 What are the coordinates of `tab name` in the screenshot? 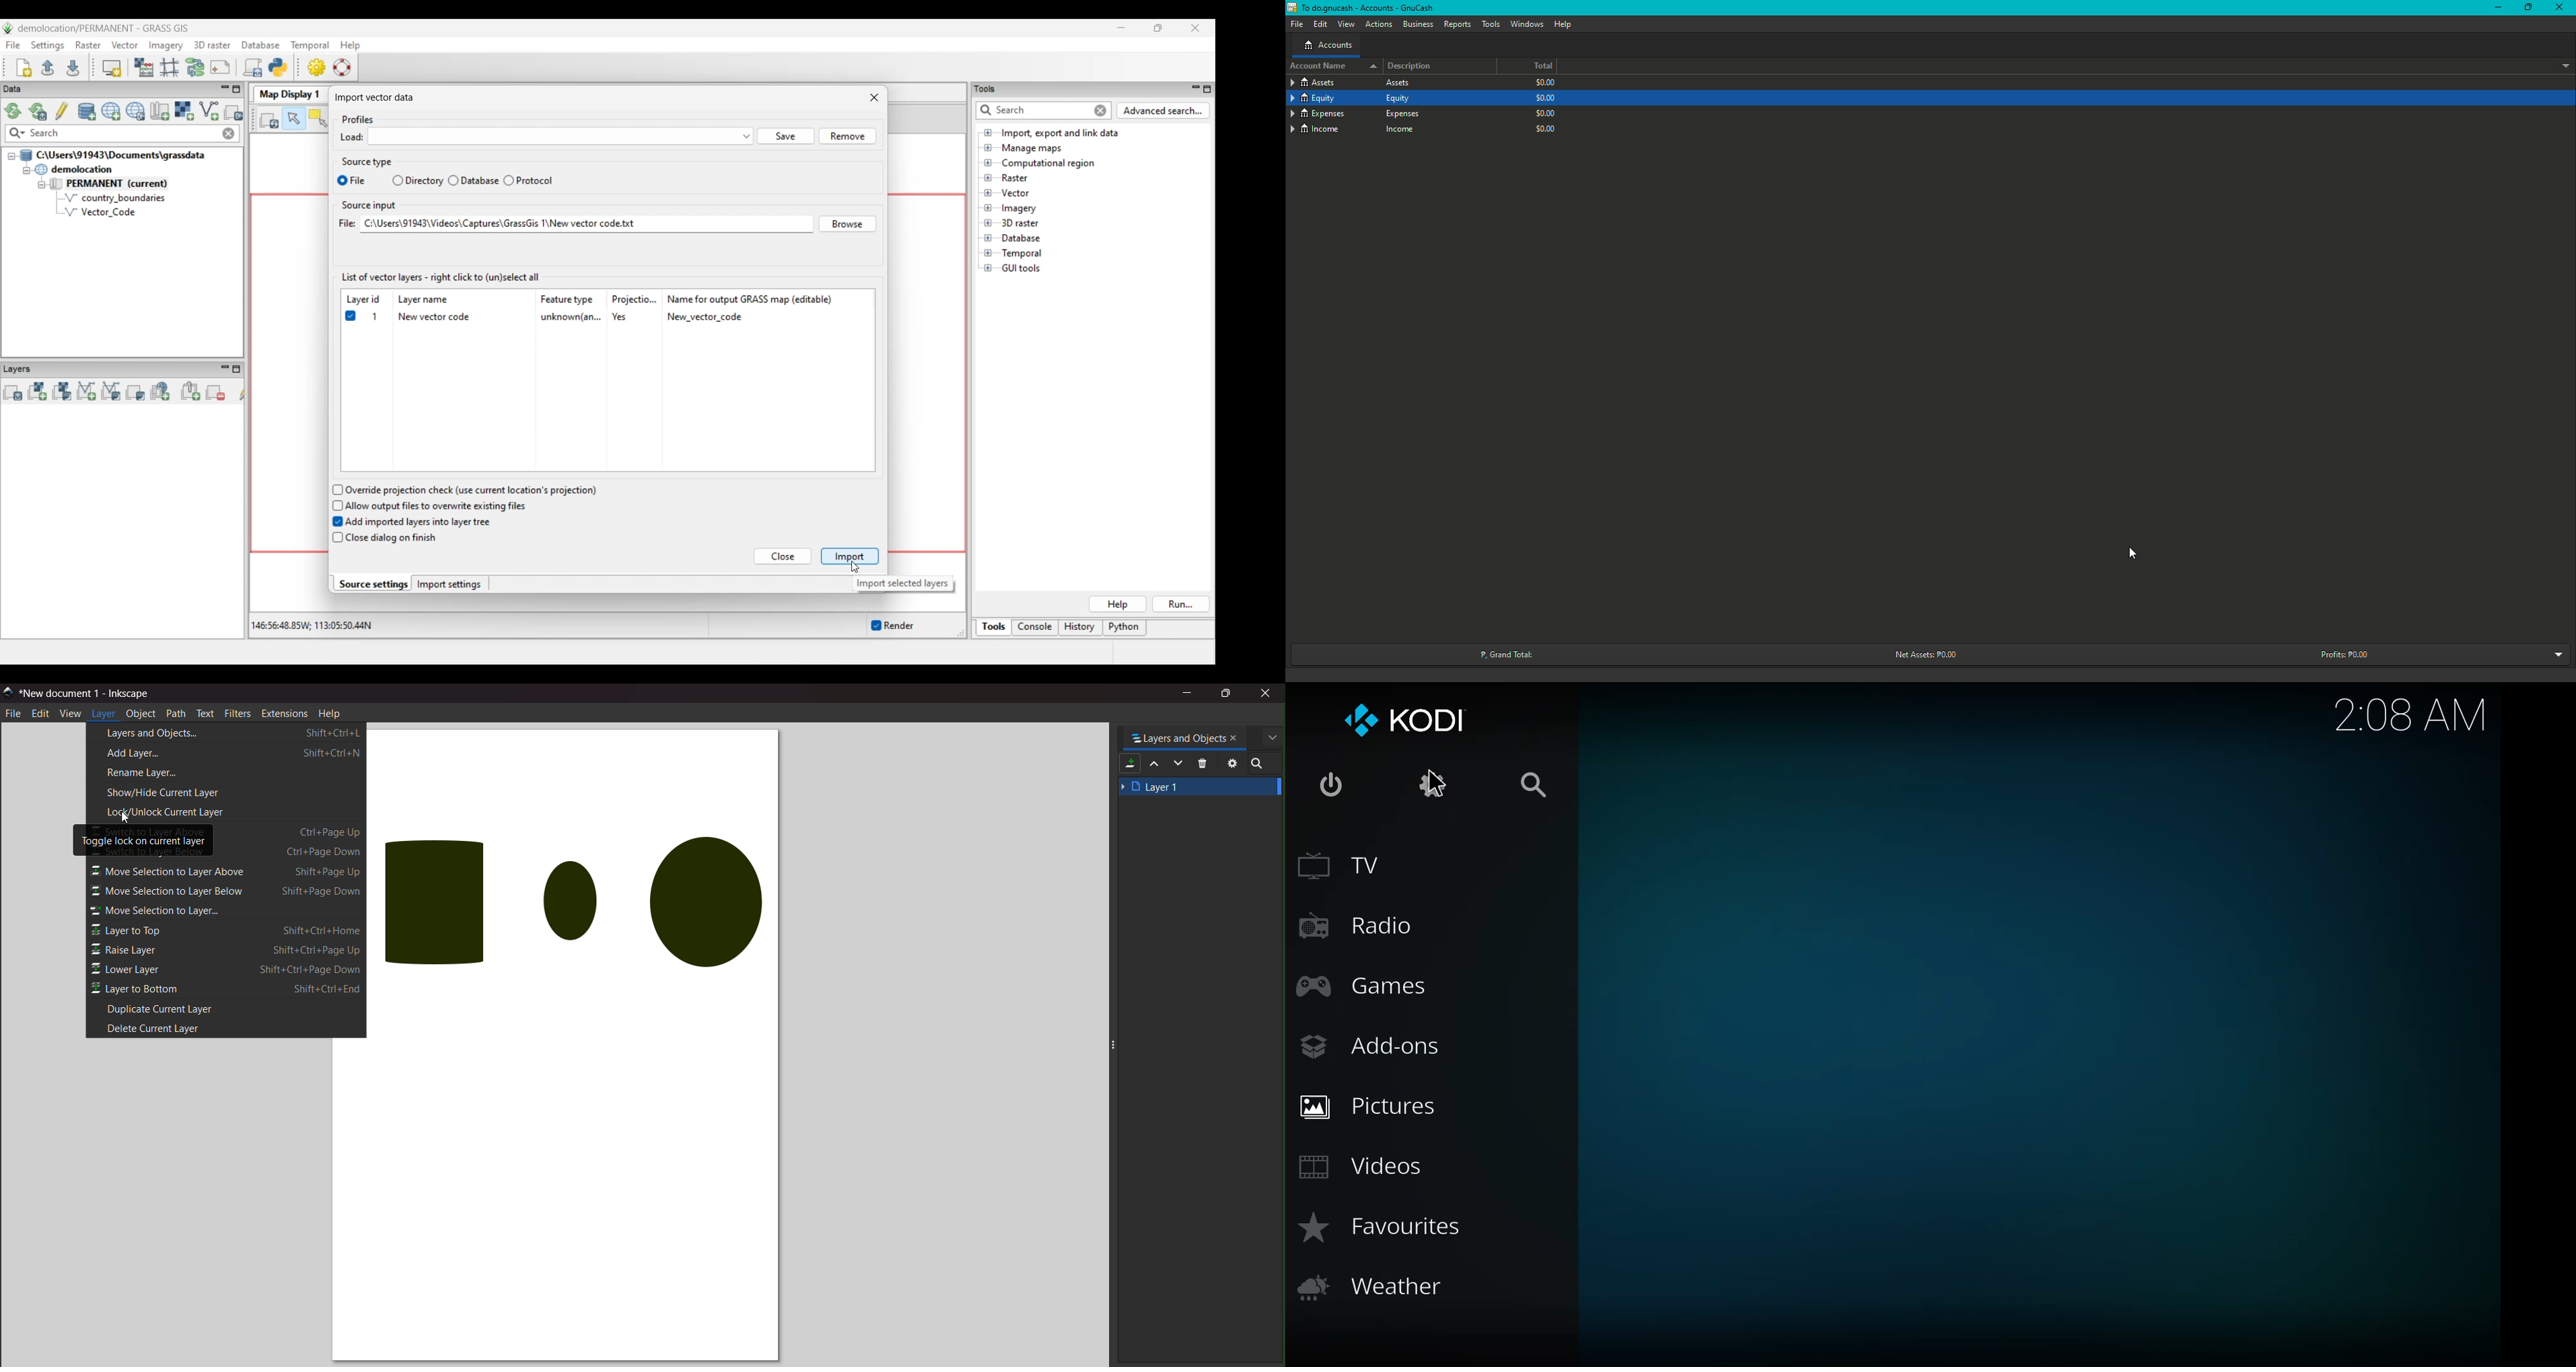 It's located at (1179, 737).